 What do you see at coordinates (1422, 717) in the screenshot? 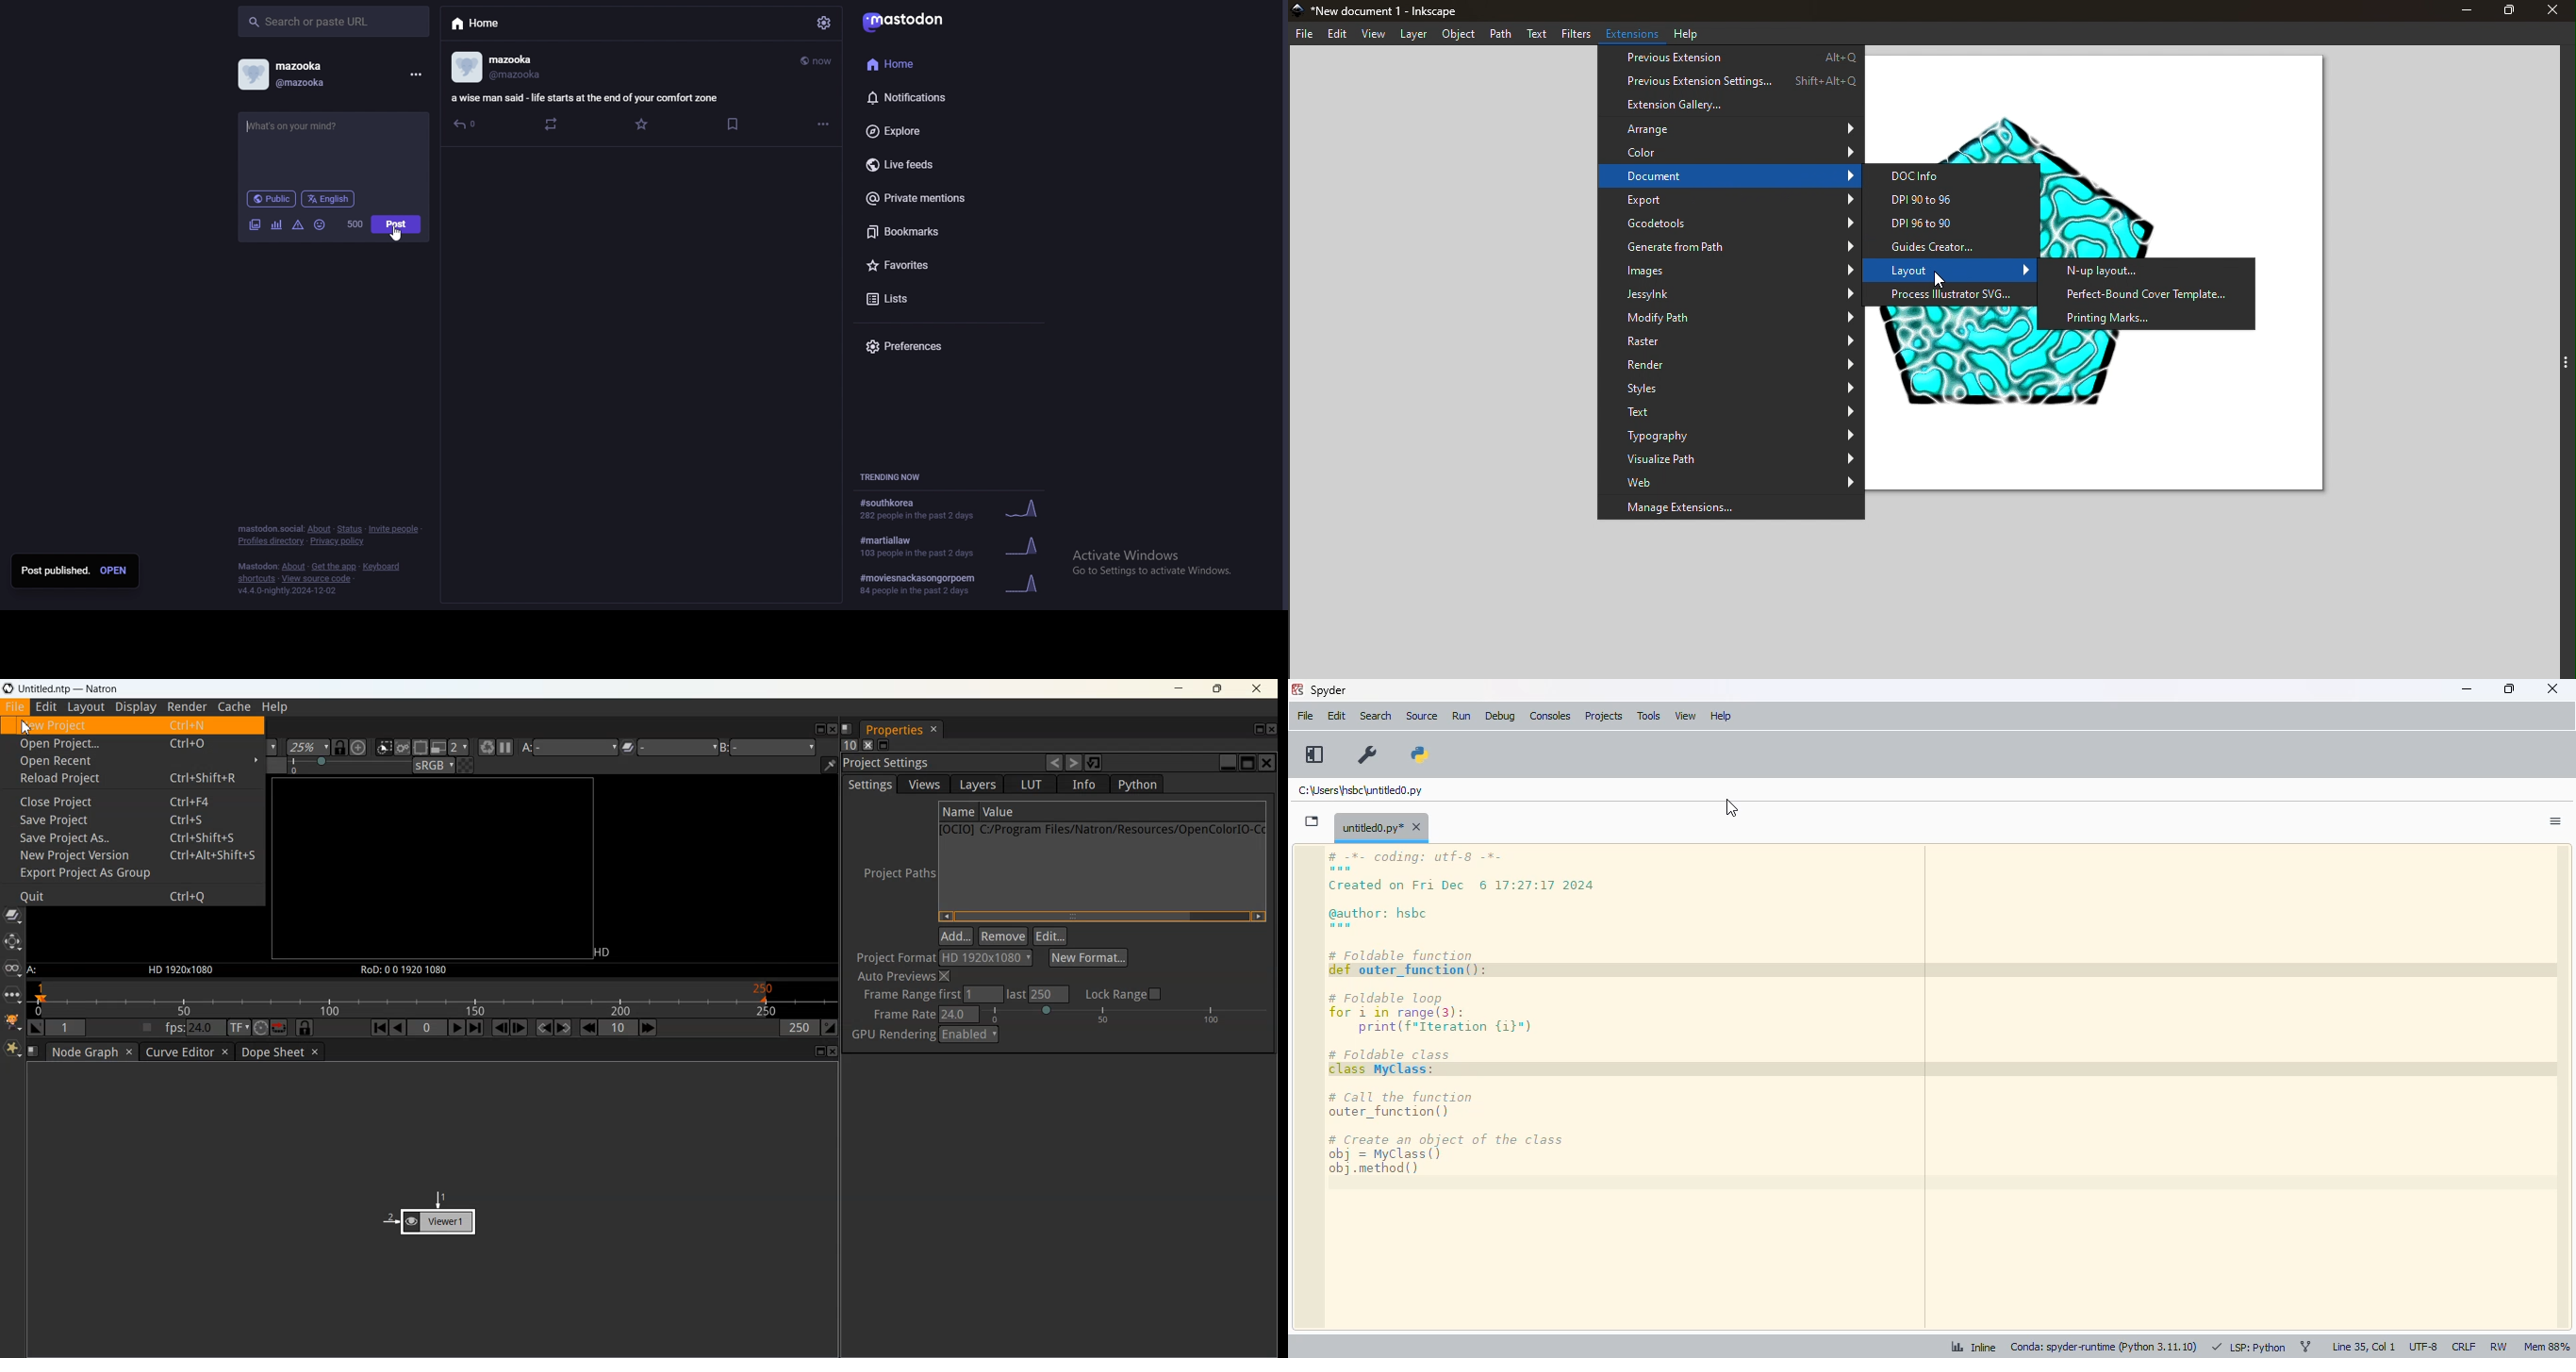
I see `source` at bounding box center [1422, 717].